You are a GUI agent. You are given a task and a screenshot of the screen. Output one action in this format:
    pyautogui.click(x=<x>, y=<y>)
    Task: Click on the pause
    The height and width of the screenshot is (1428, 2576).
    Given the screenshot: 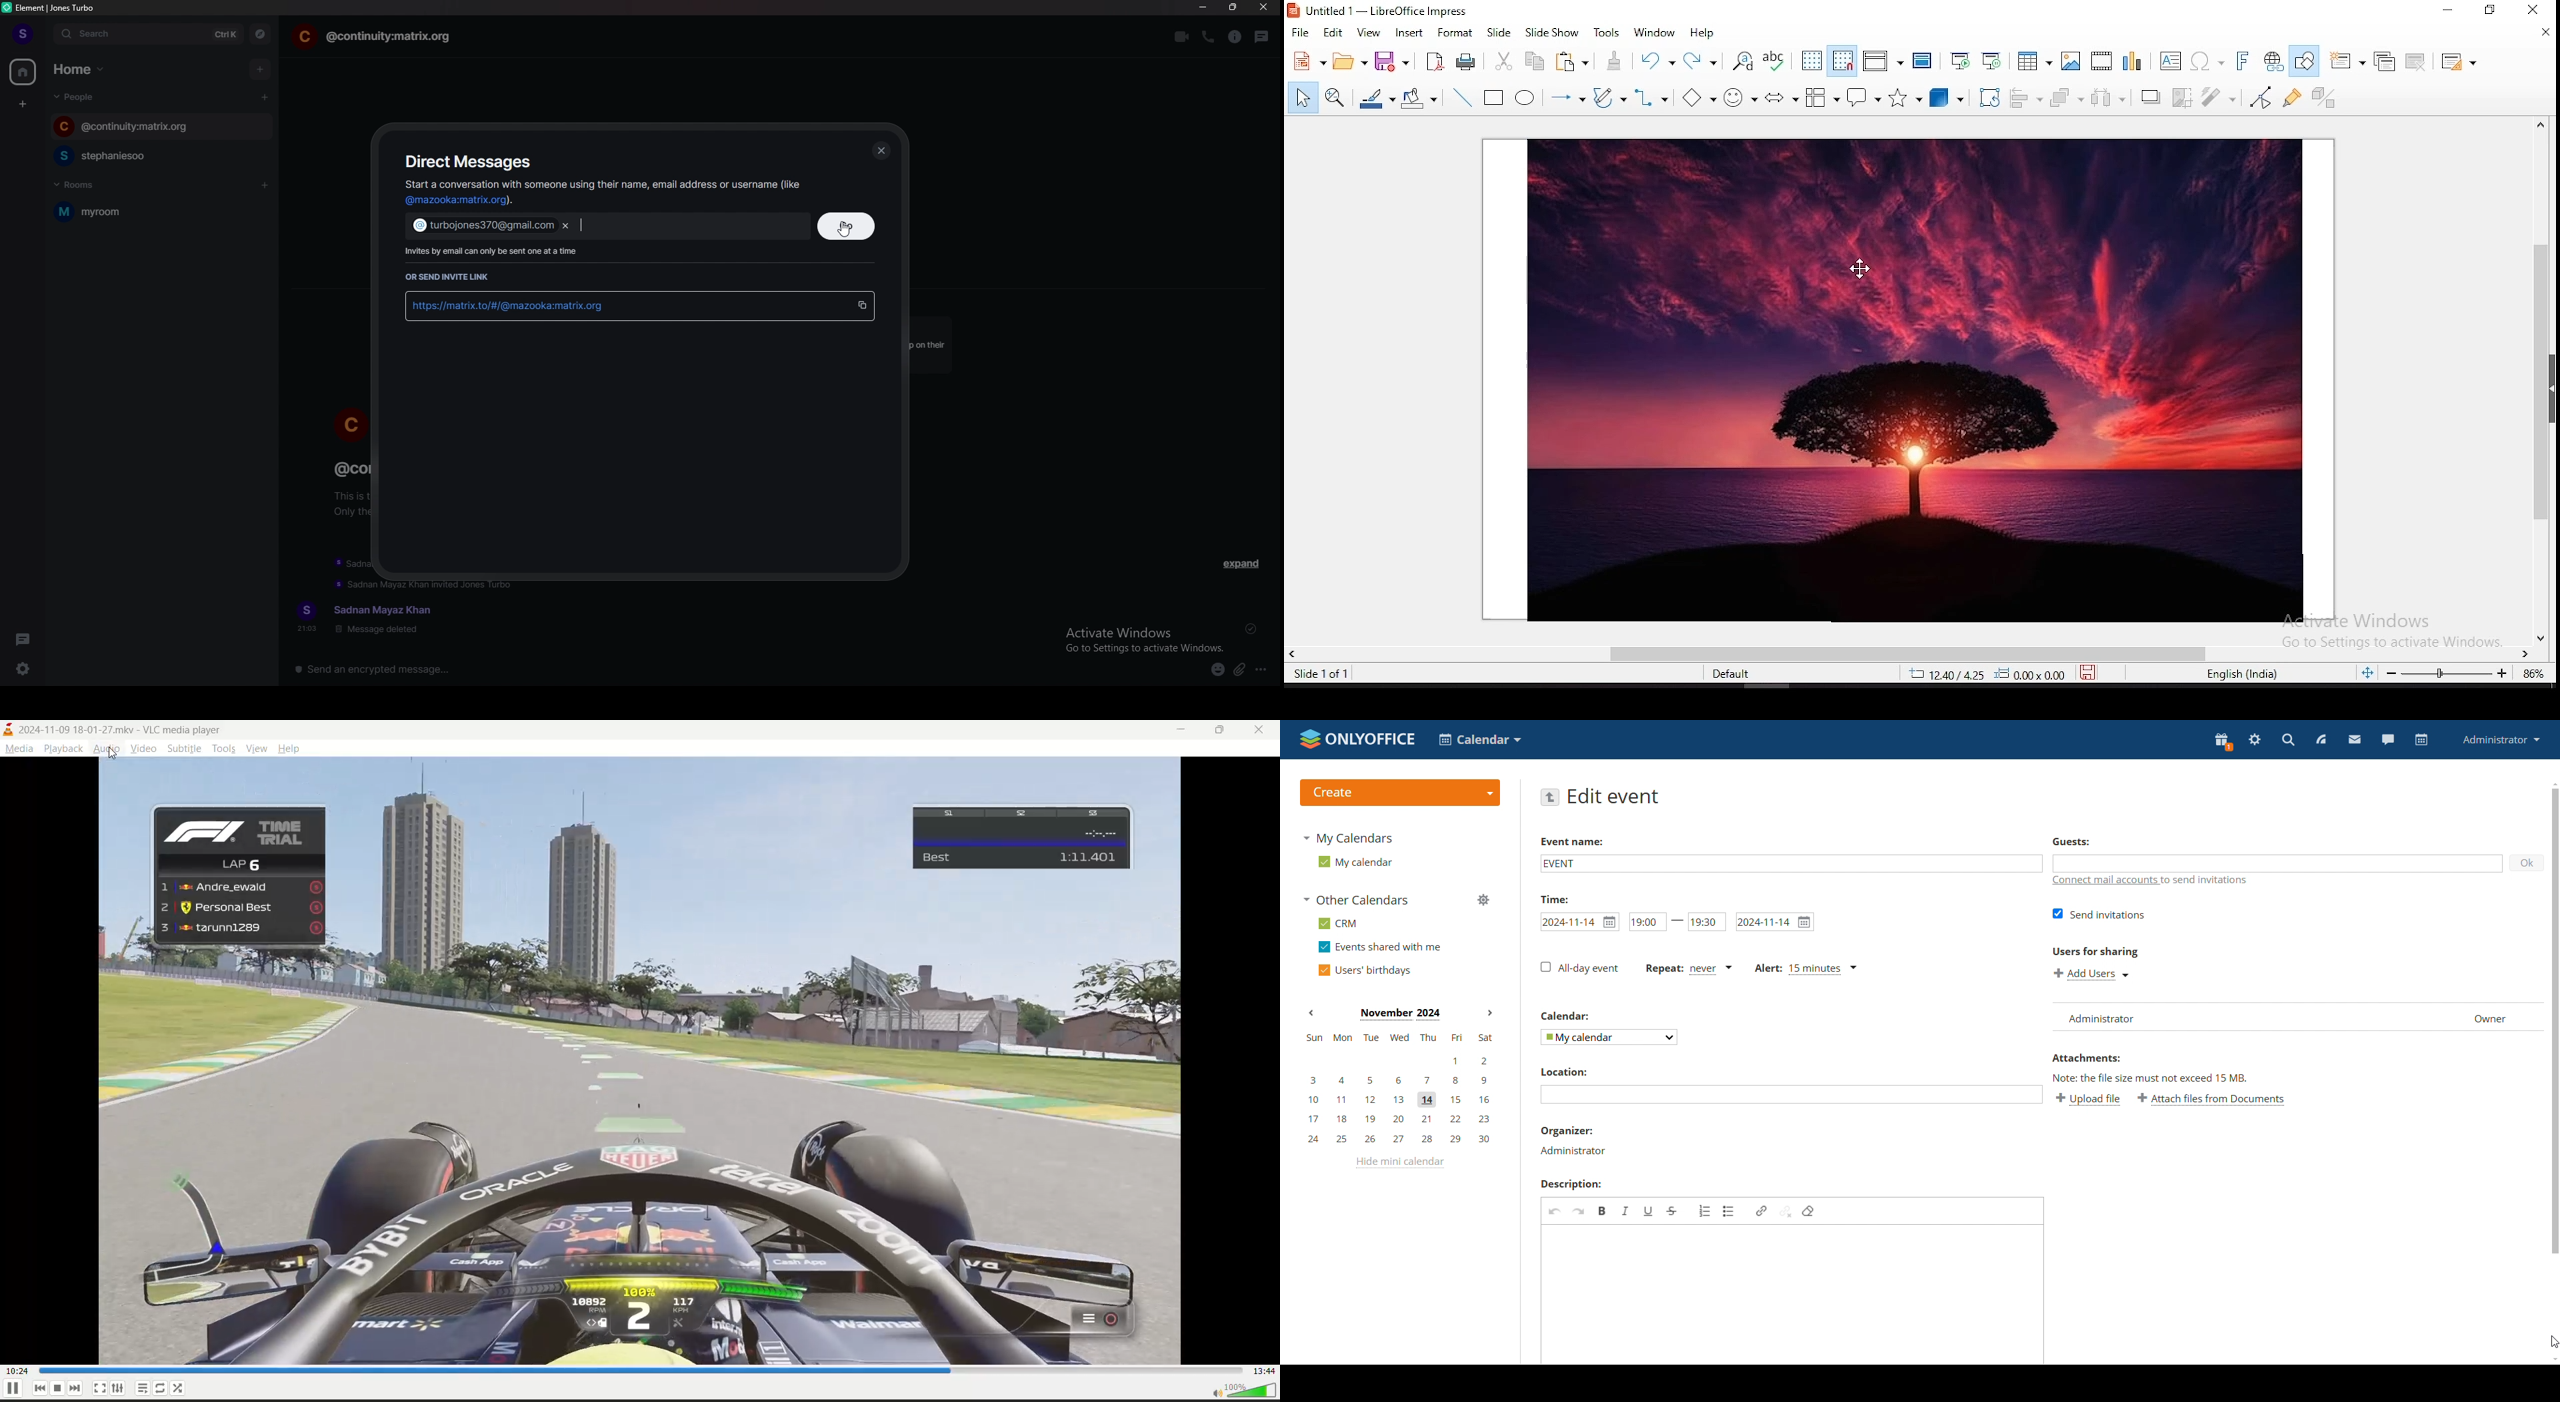 What is the action you would take?
    pyautogui.click(x=11, y=1389)
    